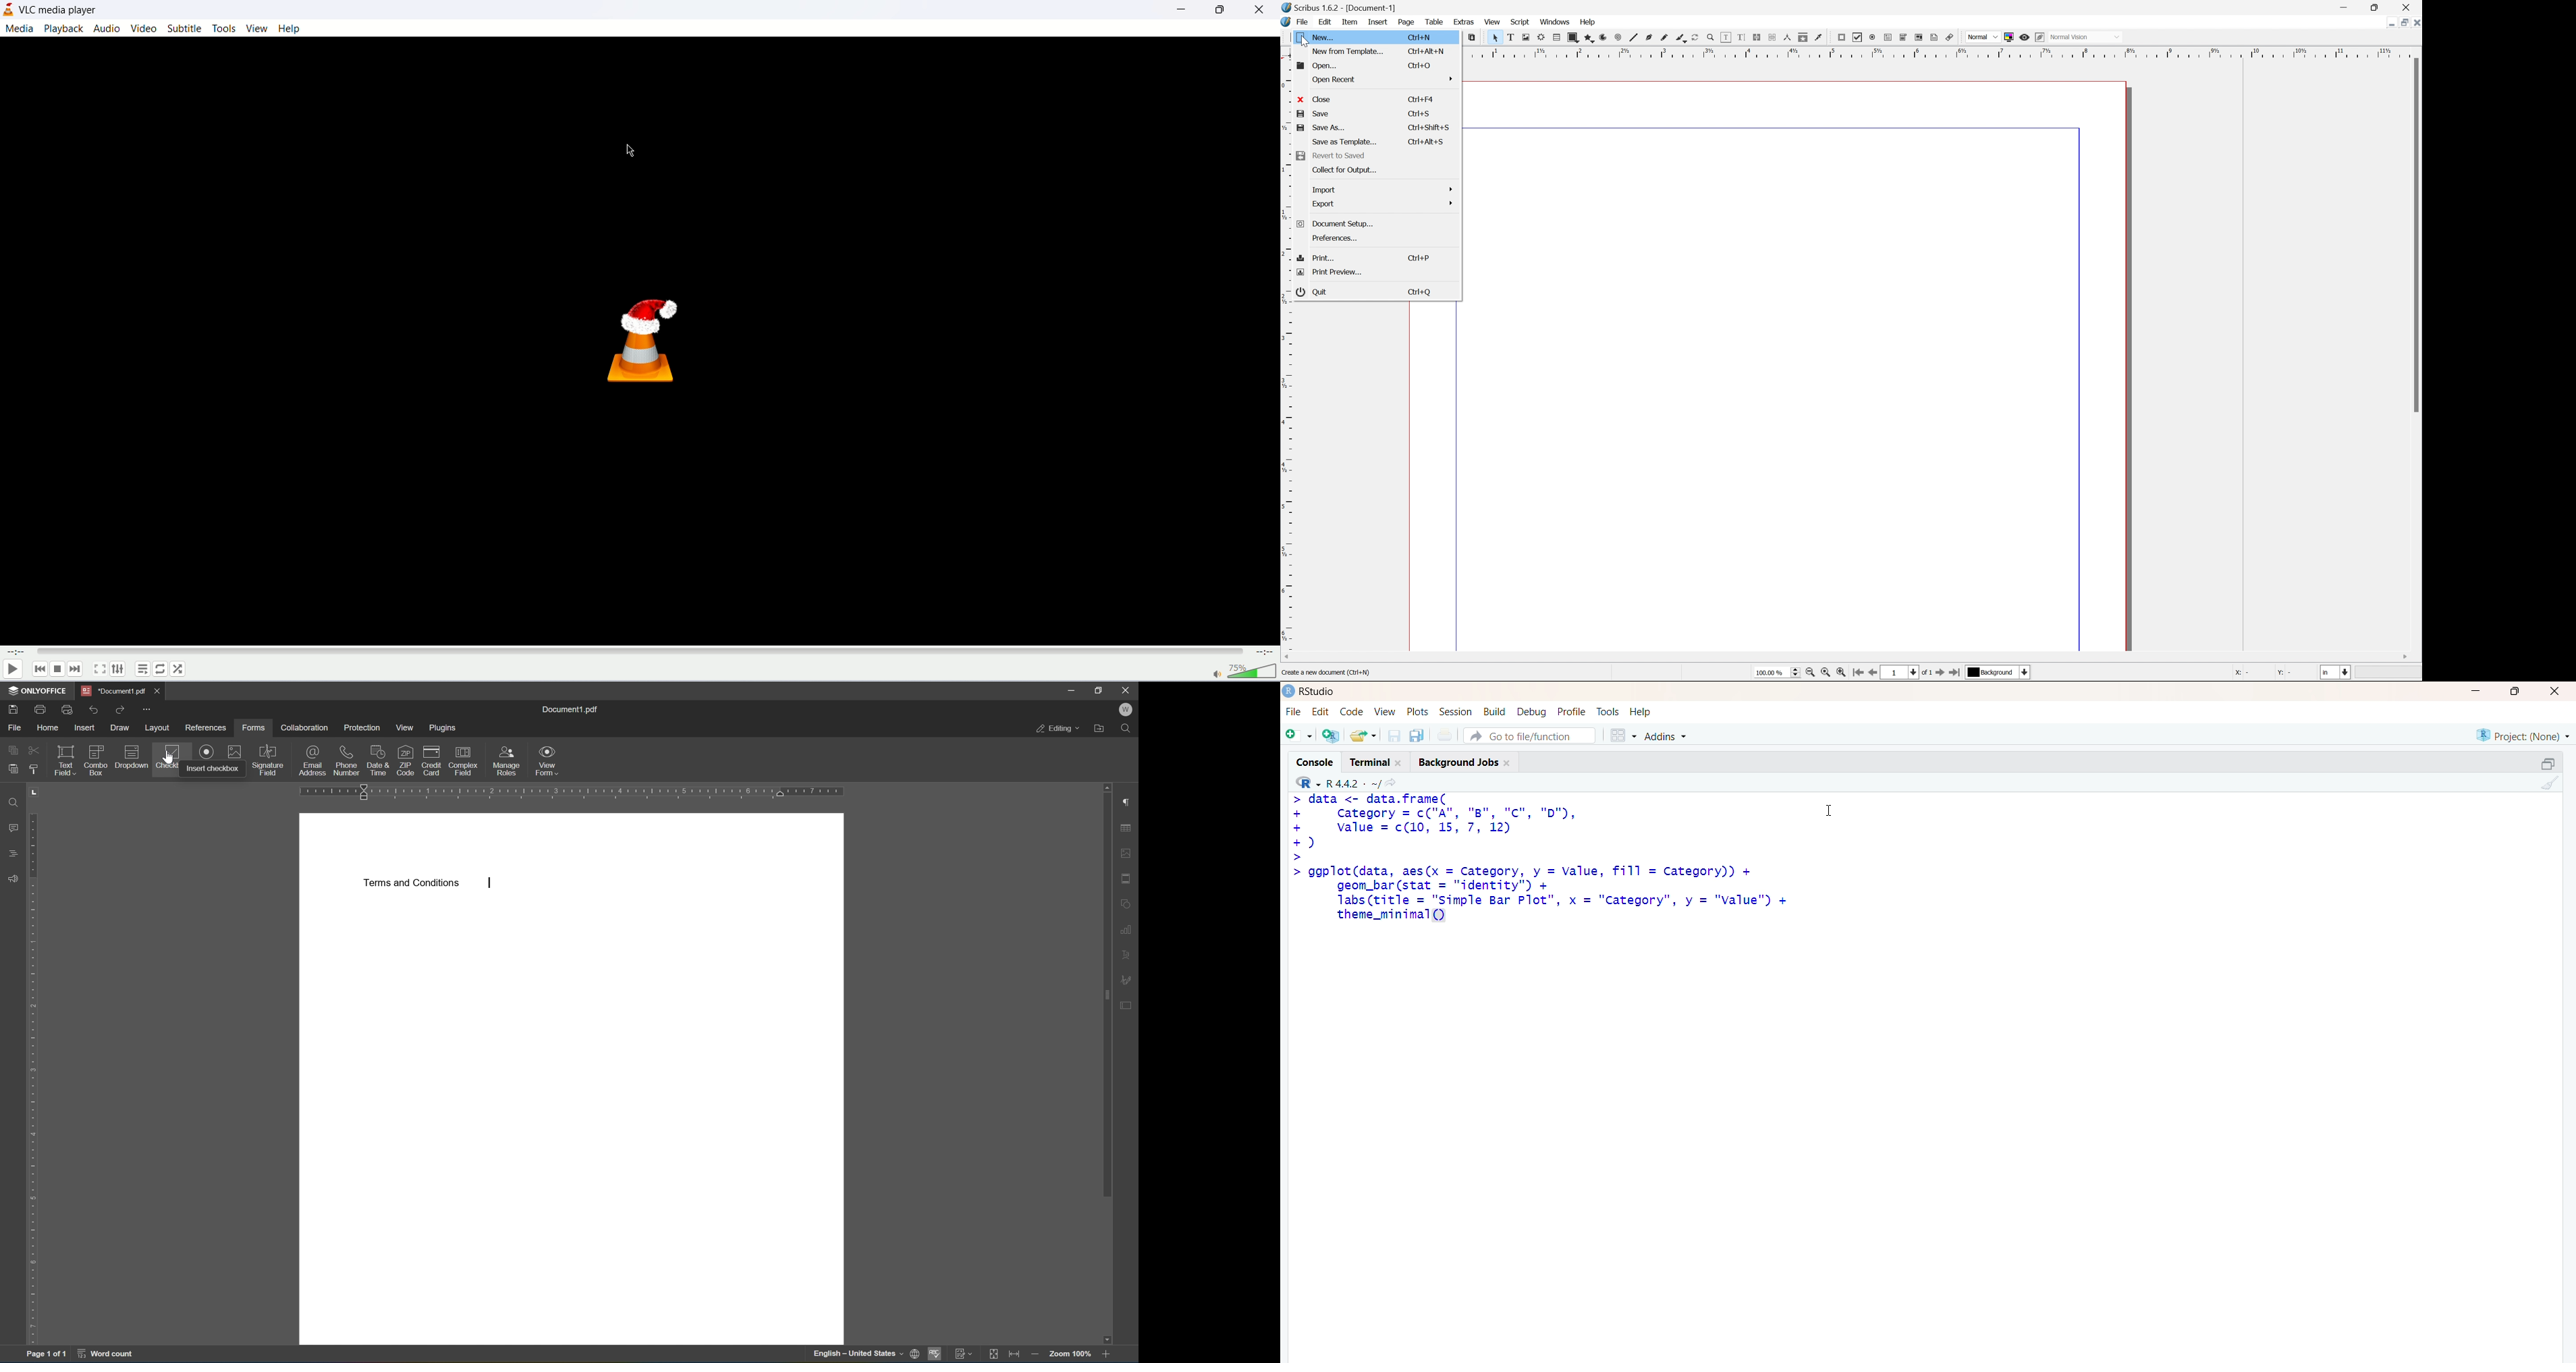 Image resolution: width=2576 pixels, height=1372 pixels. What do you see at coordinates (1904, 36) in the screenshot?
I see `pdf combo box` at bounding box center [1904, 36].